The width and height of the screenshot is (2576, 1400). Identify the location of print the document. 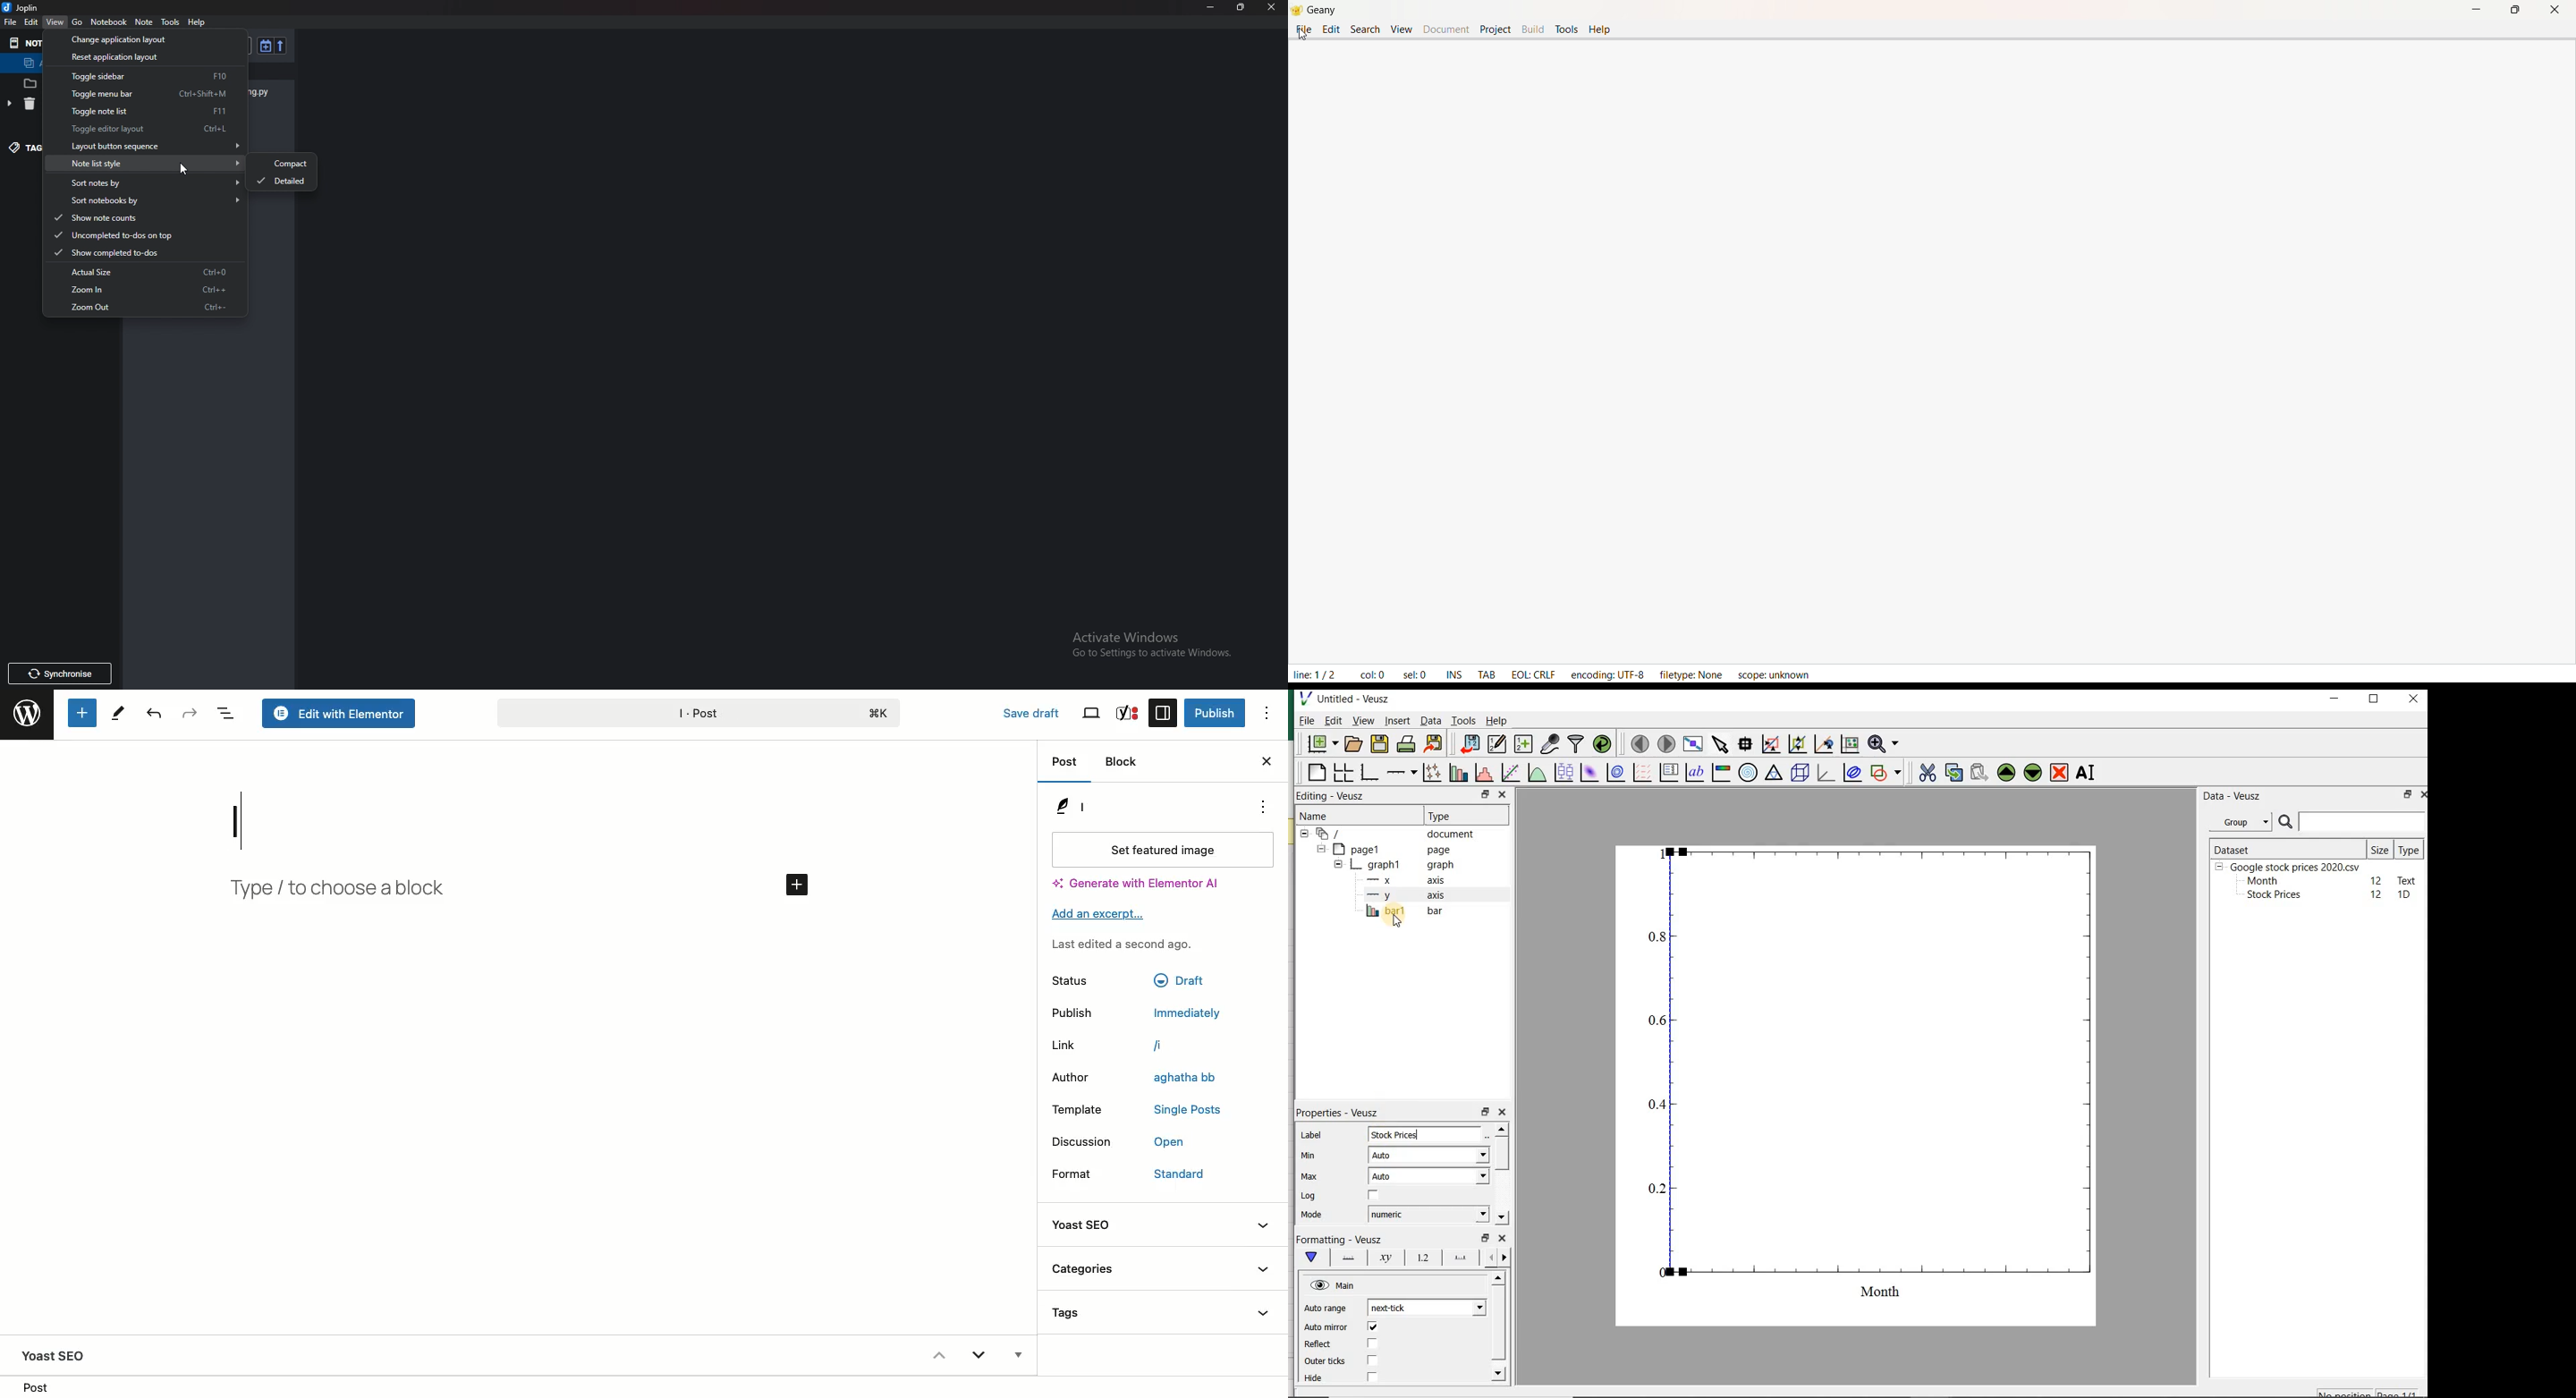
(1406, 745).